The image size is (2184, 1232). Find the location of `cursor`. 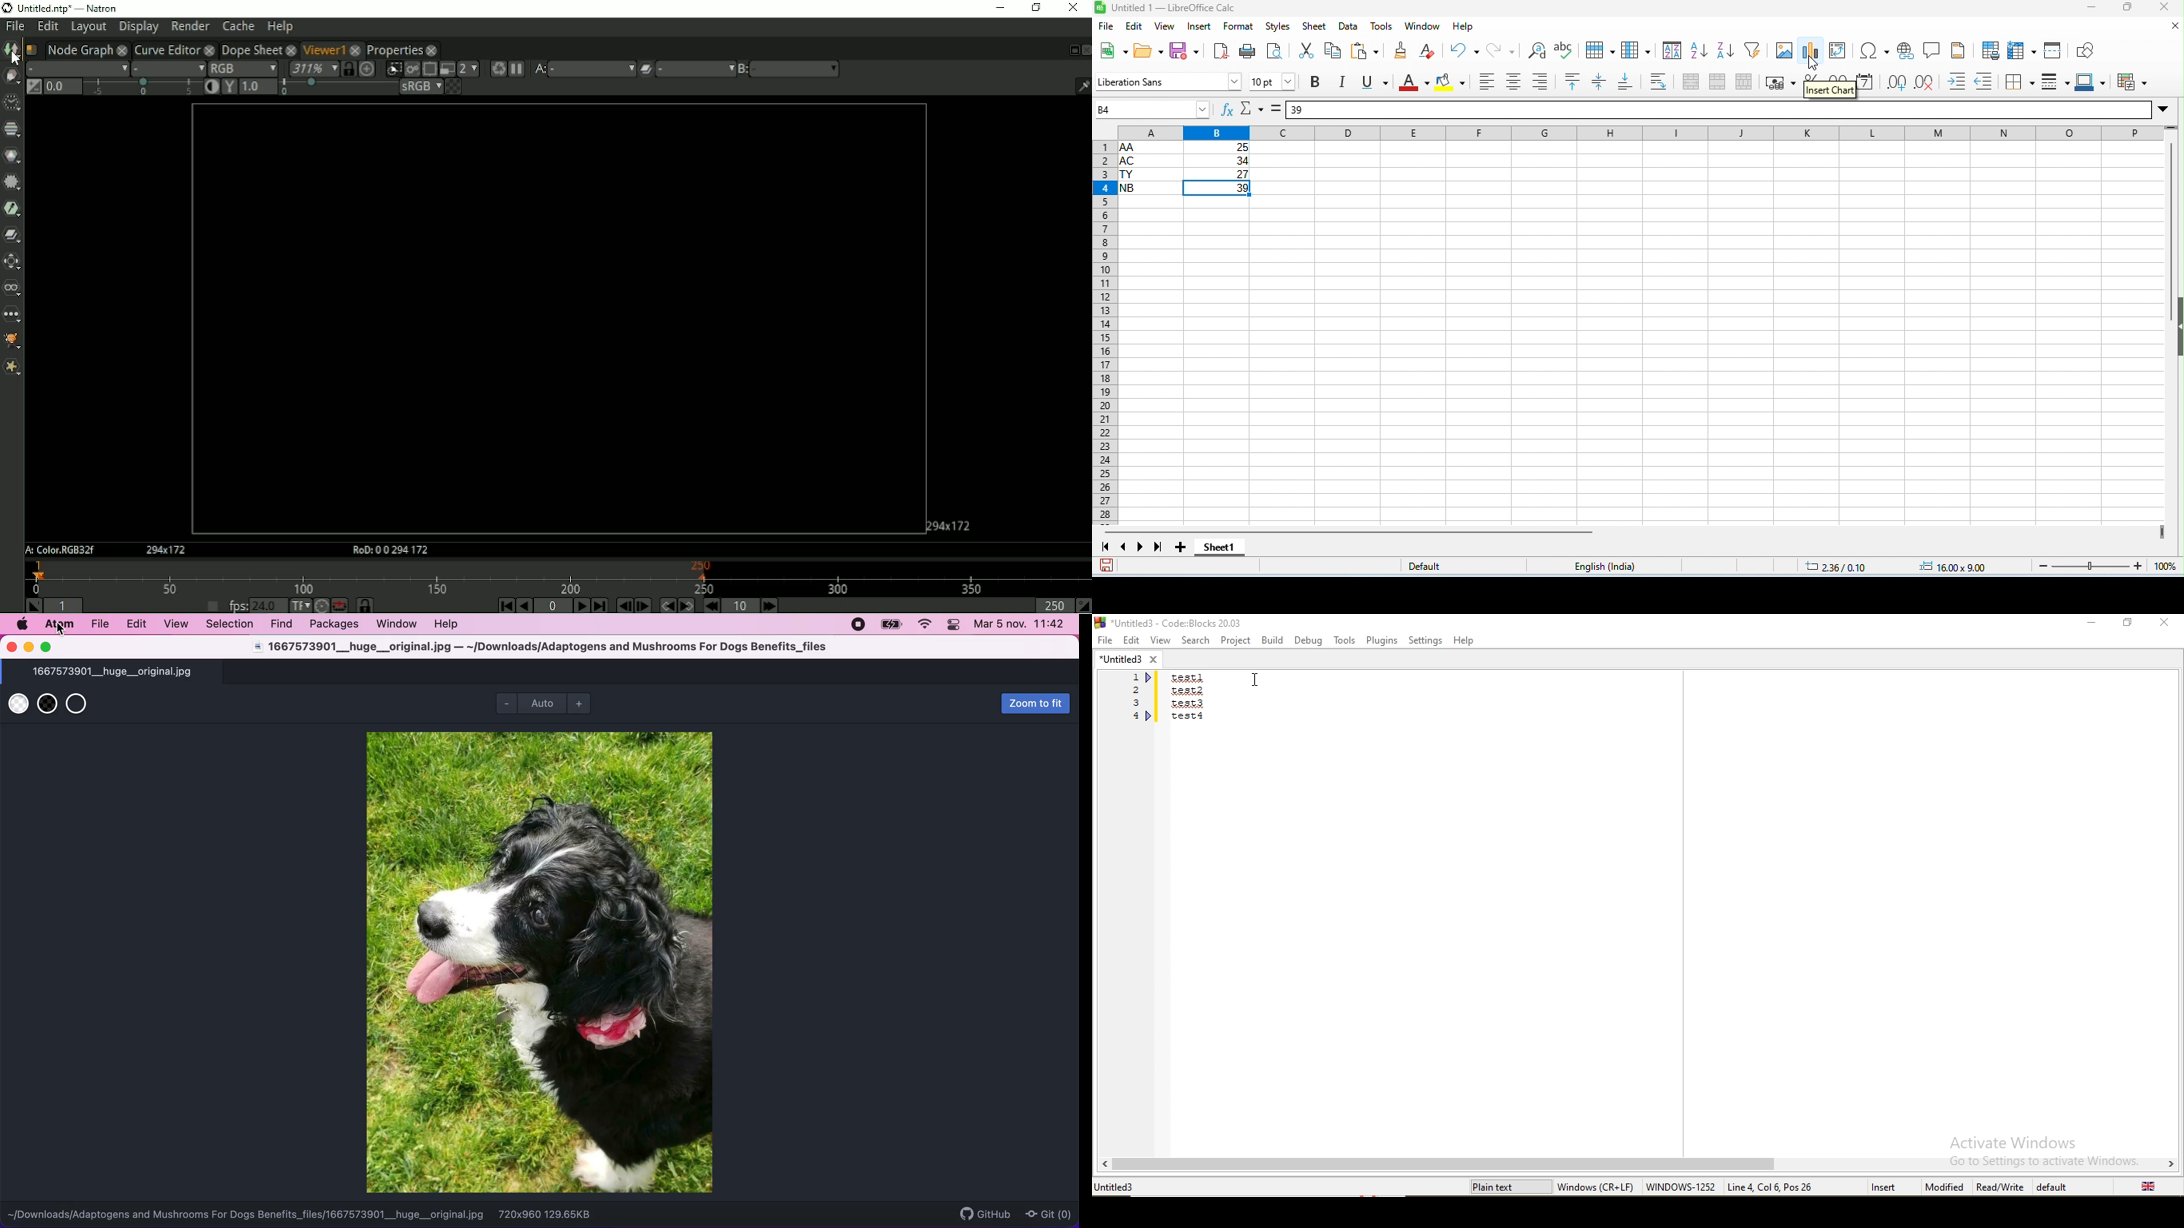

cursor is located at coordinates (1815, 63).